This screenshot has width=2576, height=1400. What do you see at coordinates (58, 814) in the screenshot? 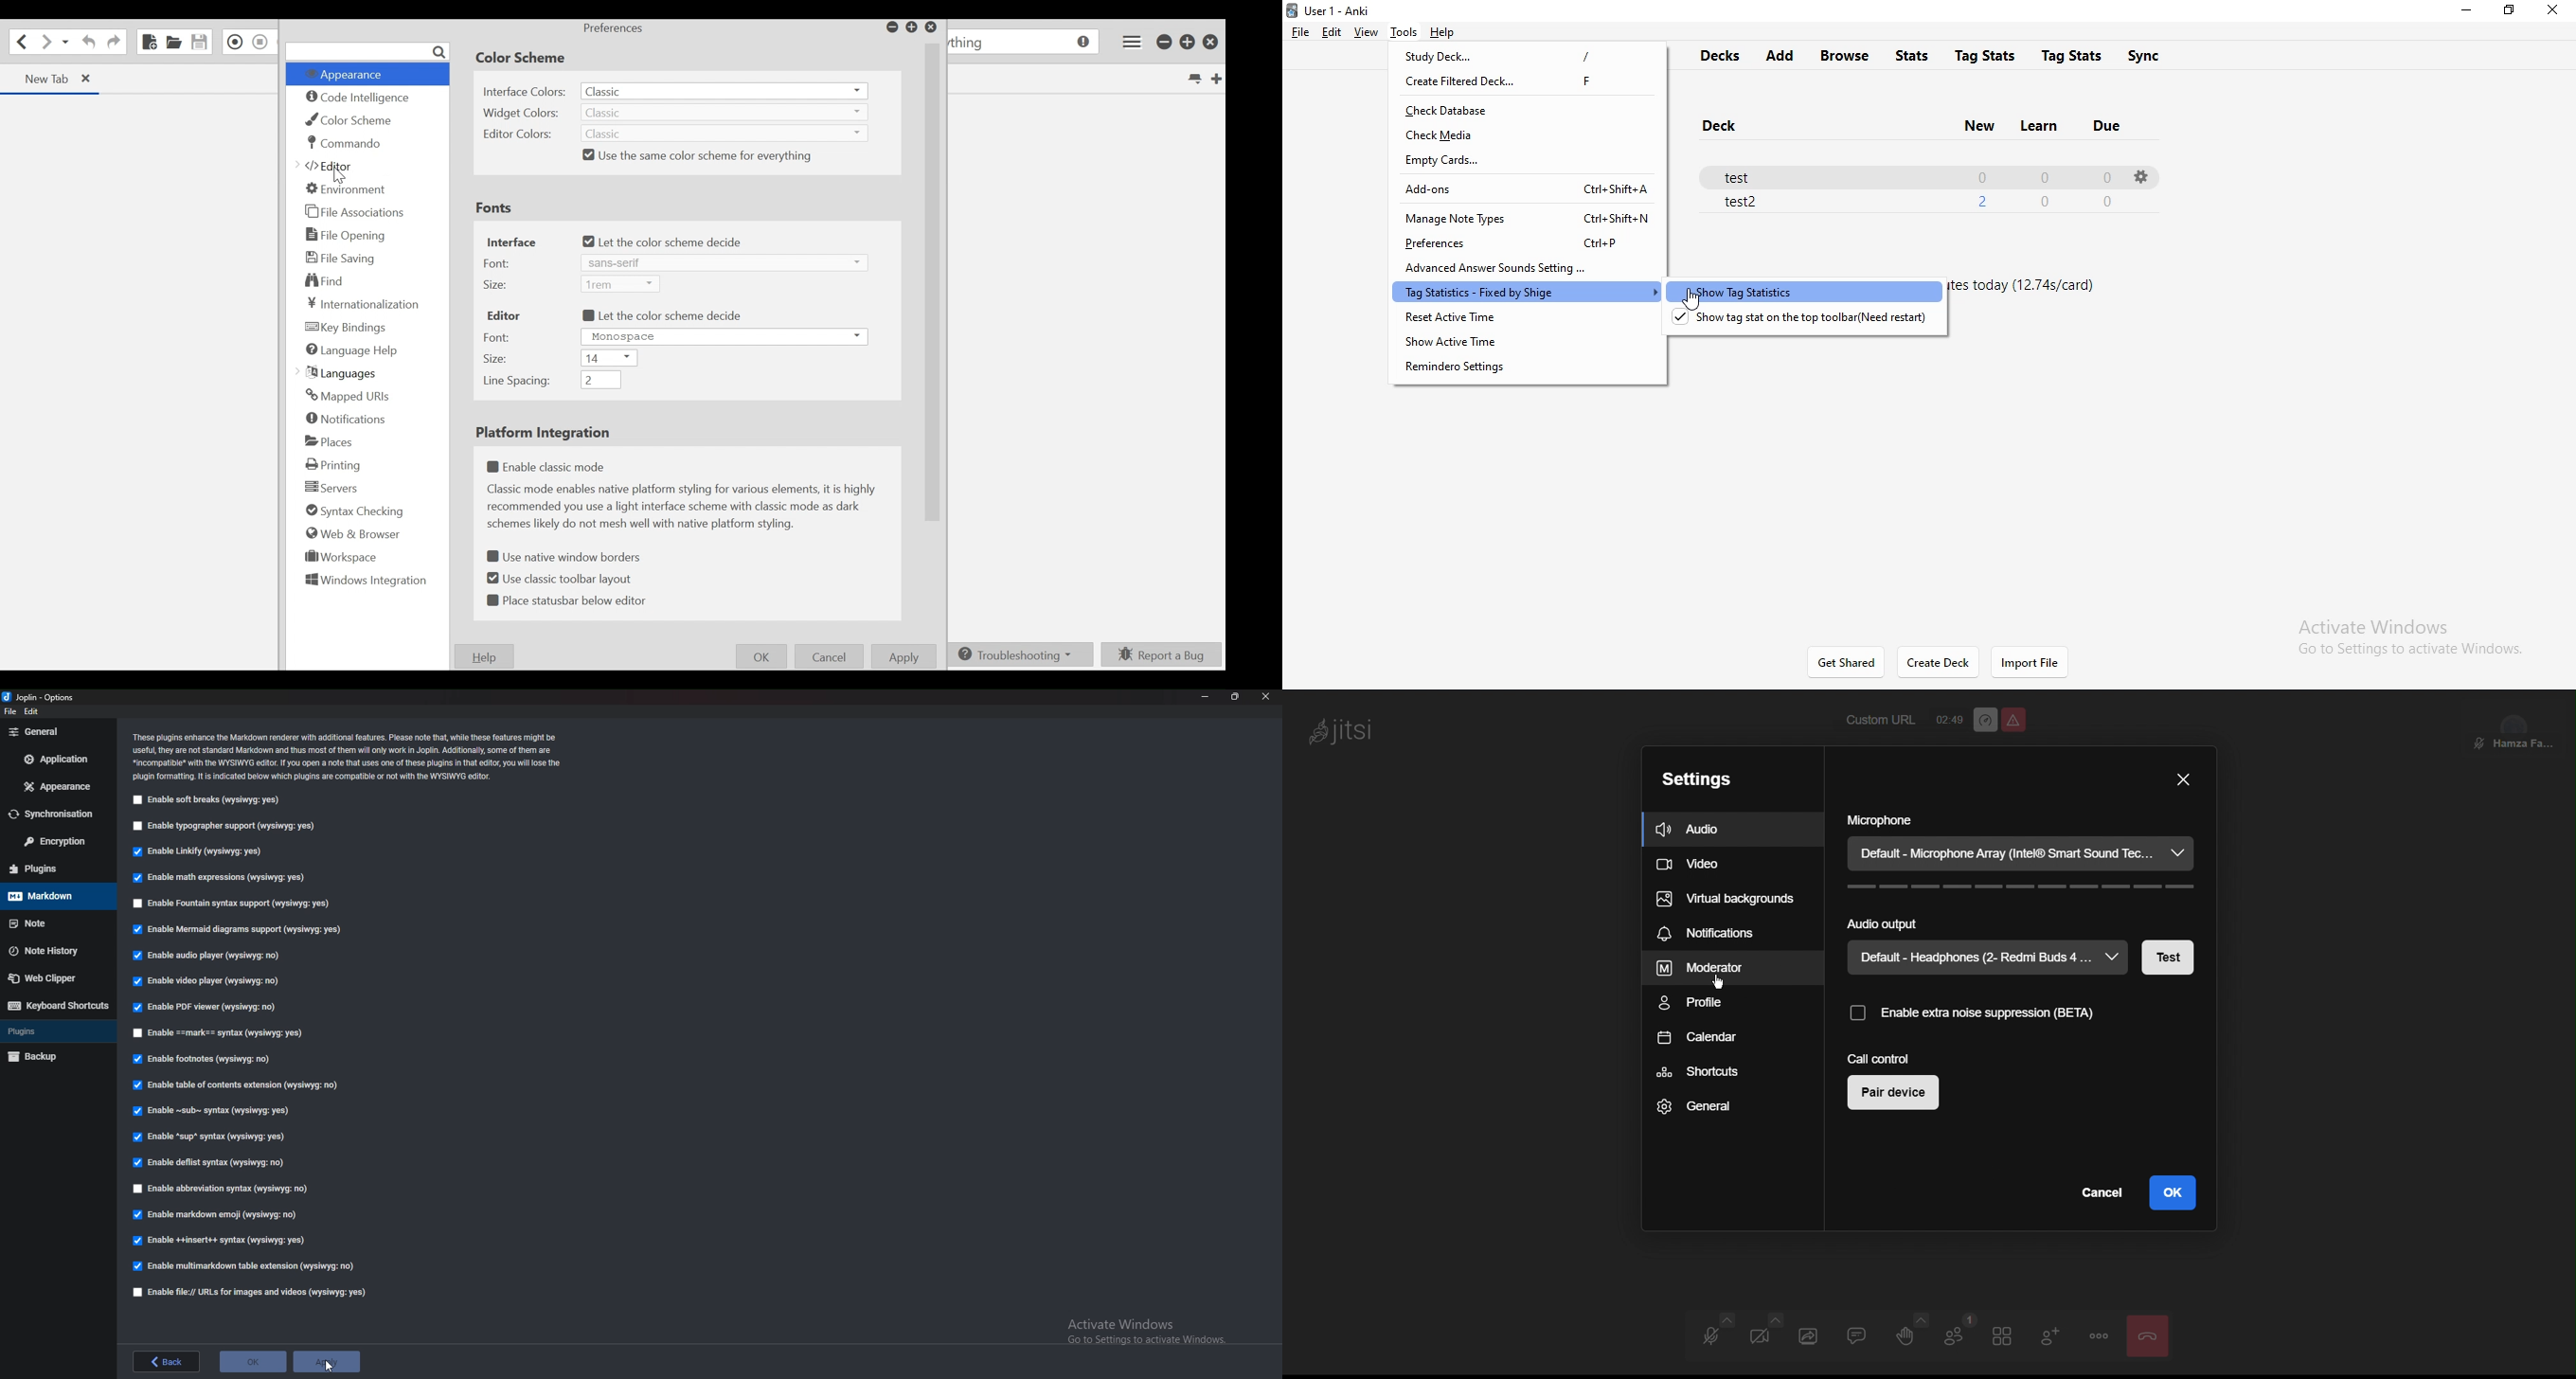
I see `Synchronization` at bounding box center [58, 814].